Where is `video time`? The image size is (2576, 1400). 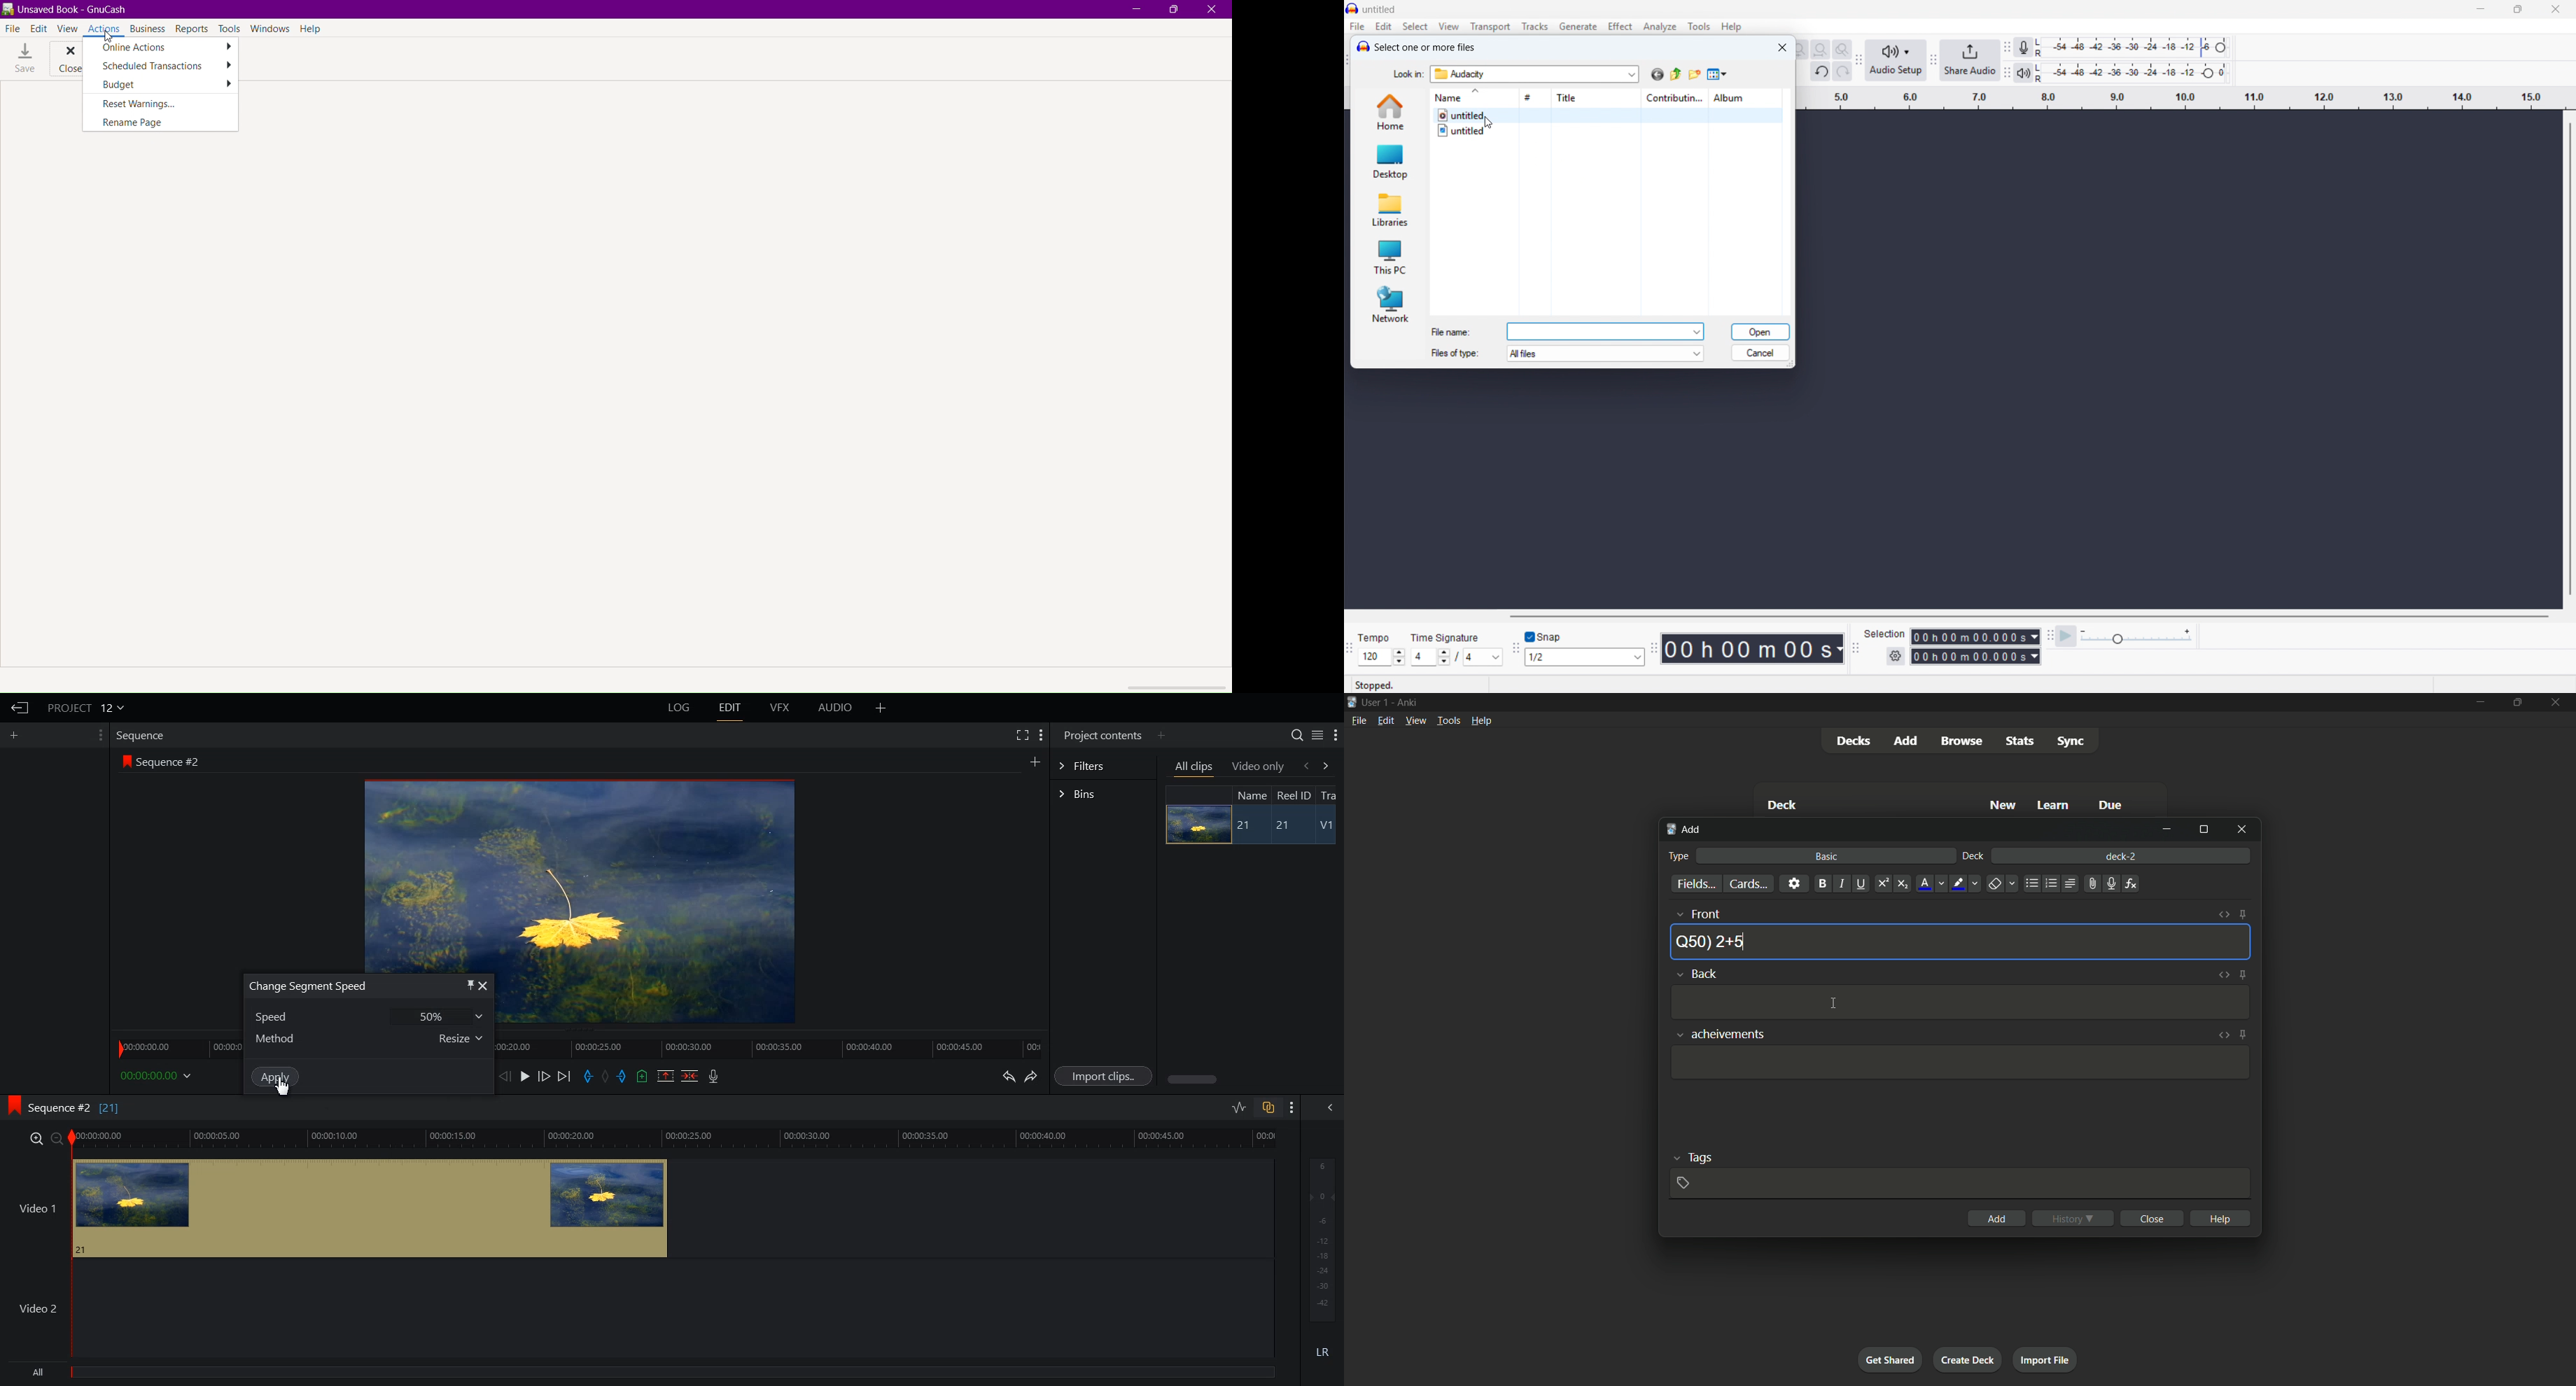 video time is located at coordinates (676, 1137).